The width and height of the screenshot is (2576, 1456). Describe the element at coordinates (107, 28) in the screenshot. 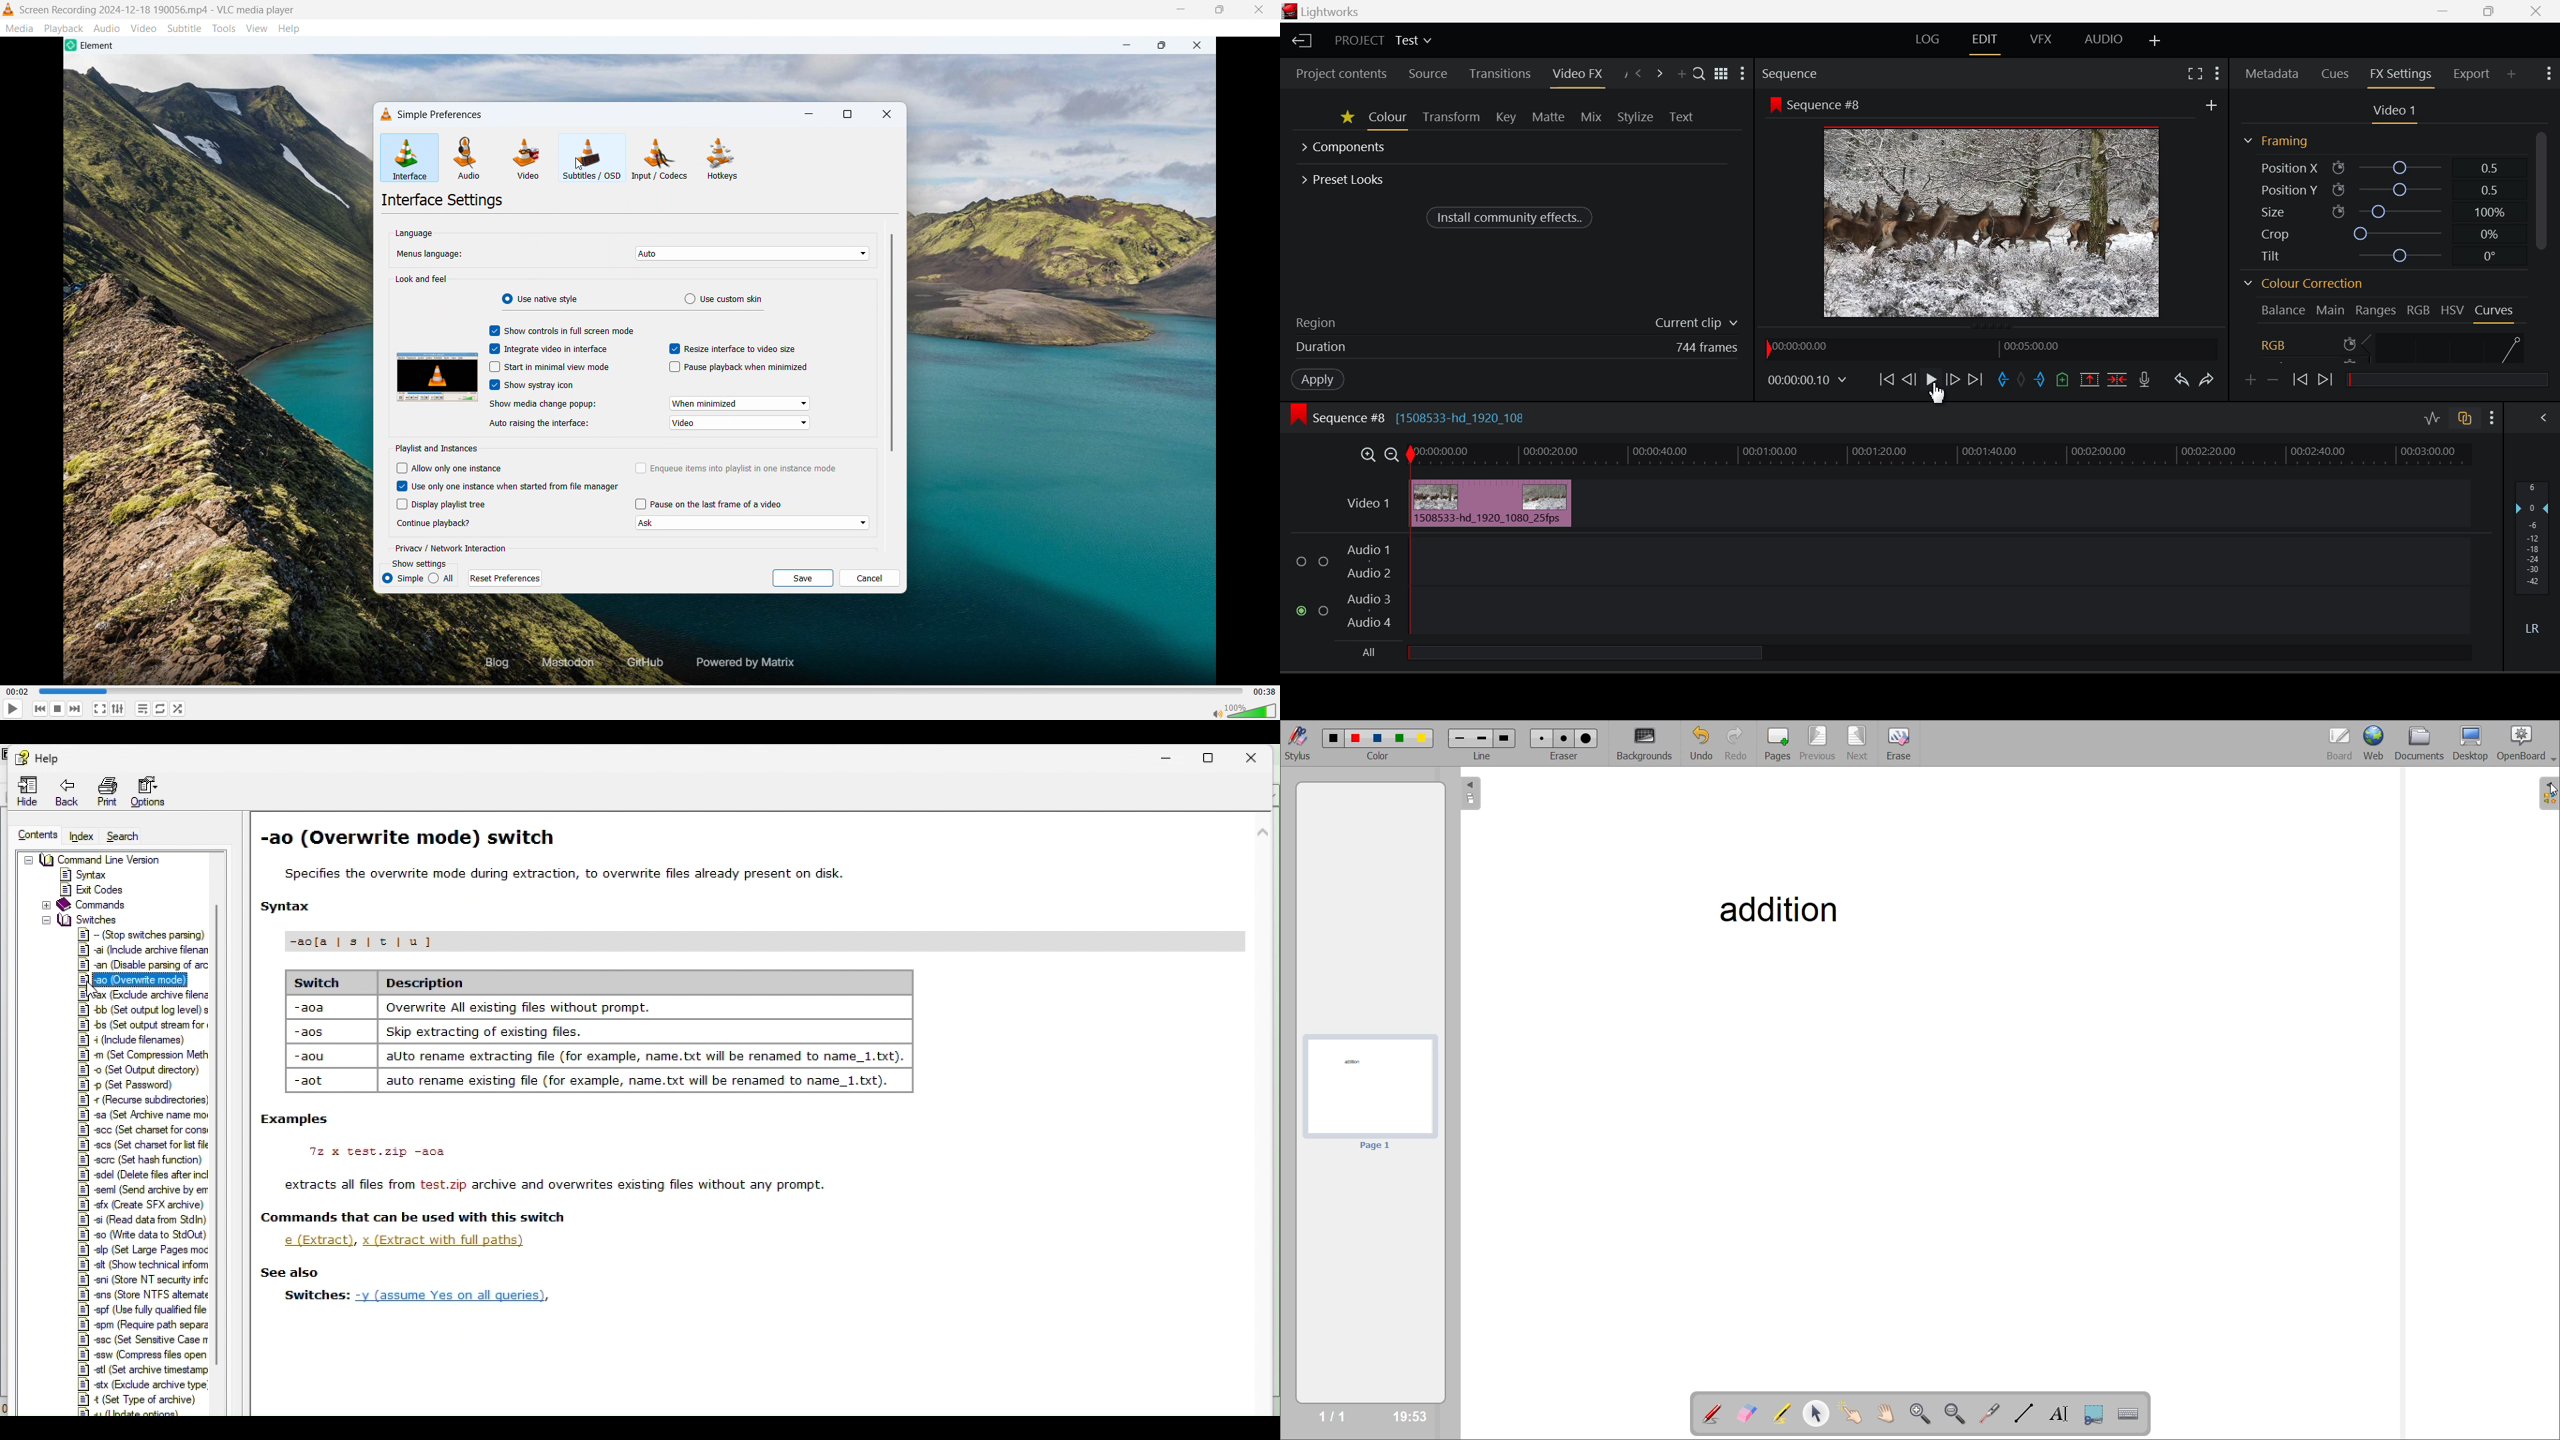

I see `Audio ` at that location.